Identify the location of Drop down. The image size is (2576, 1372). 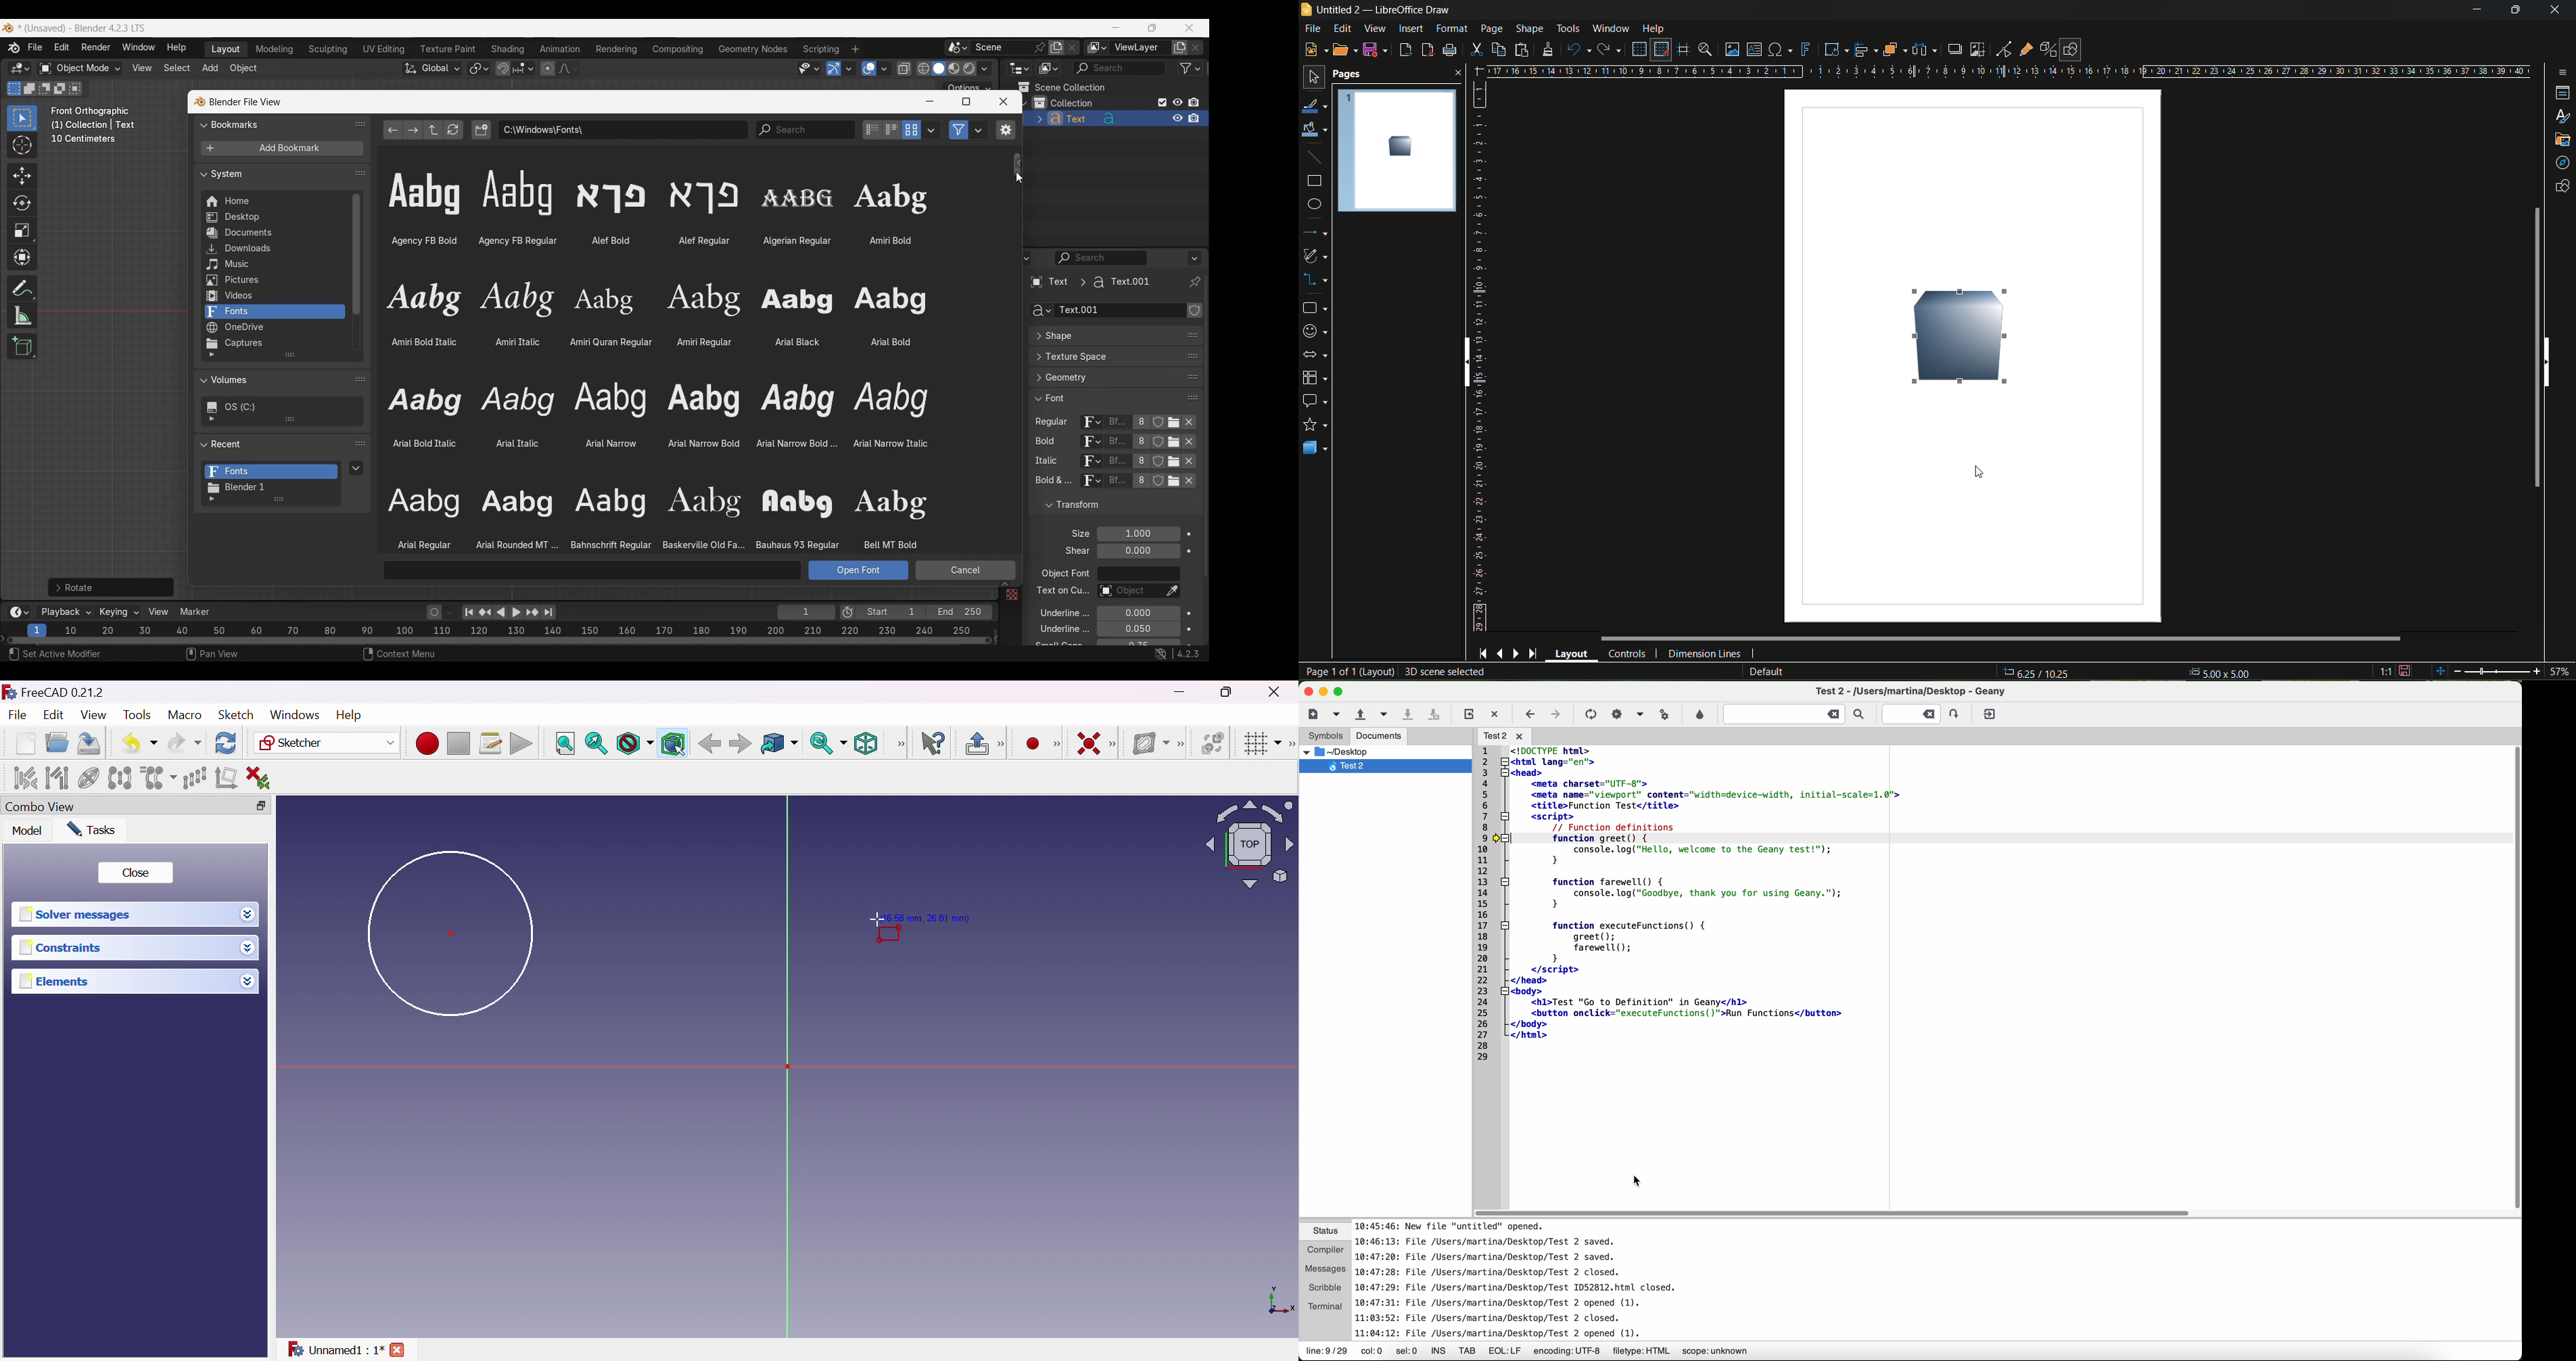
(248, 915).